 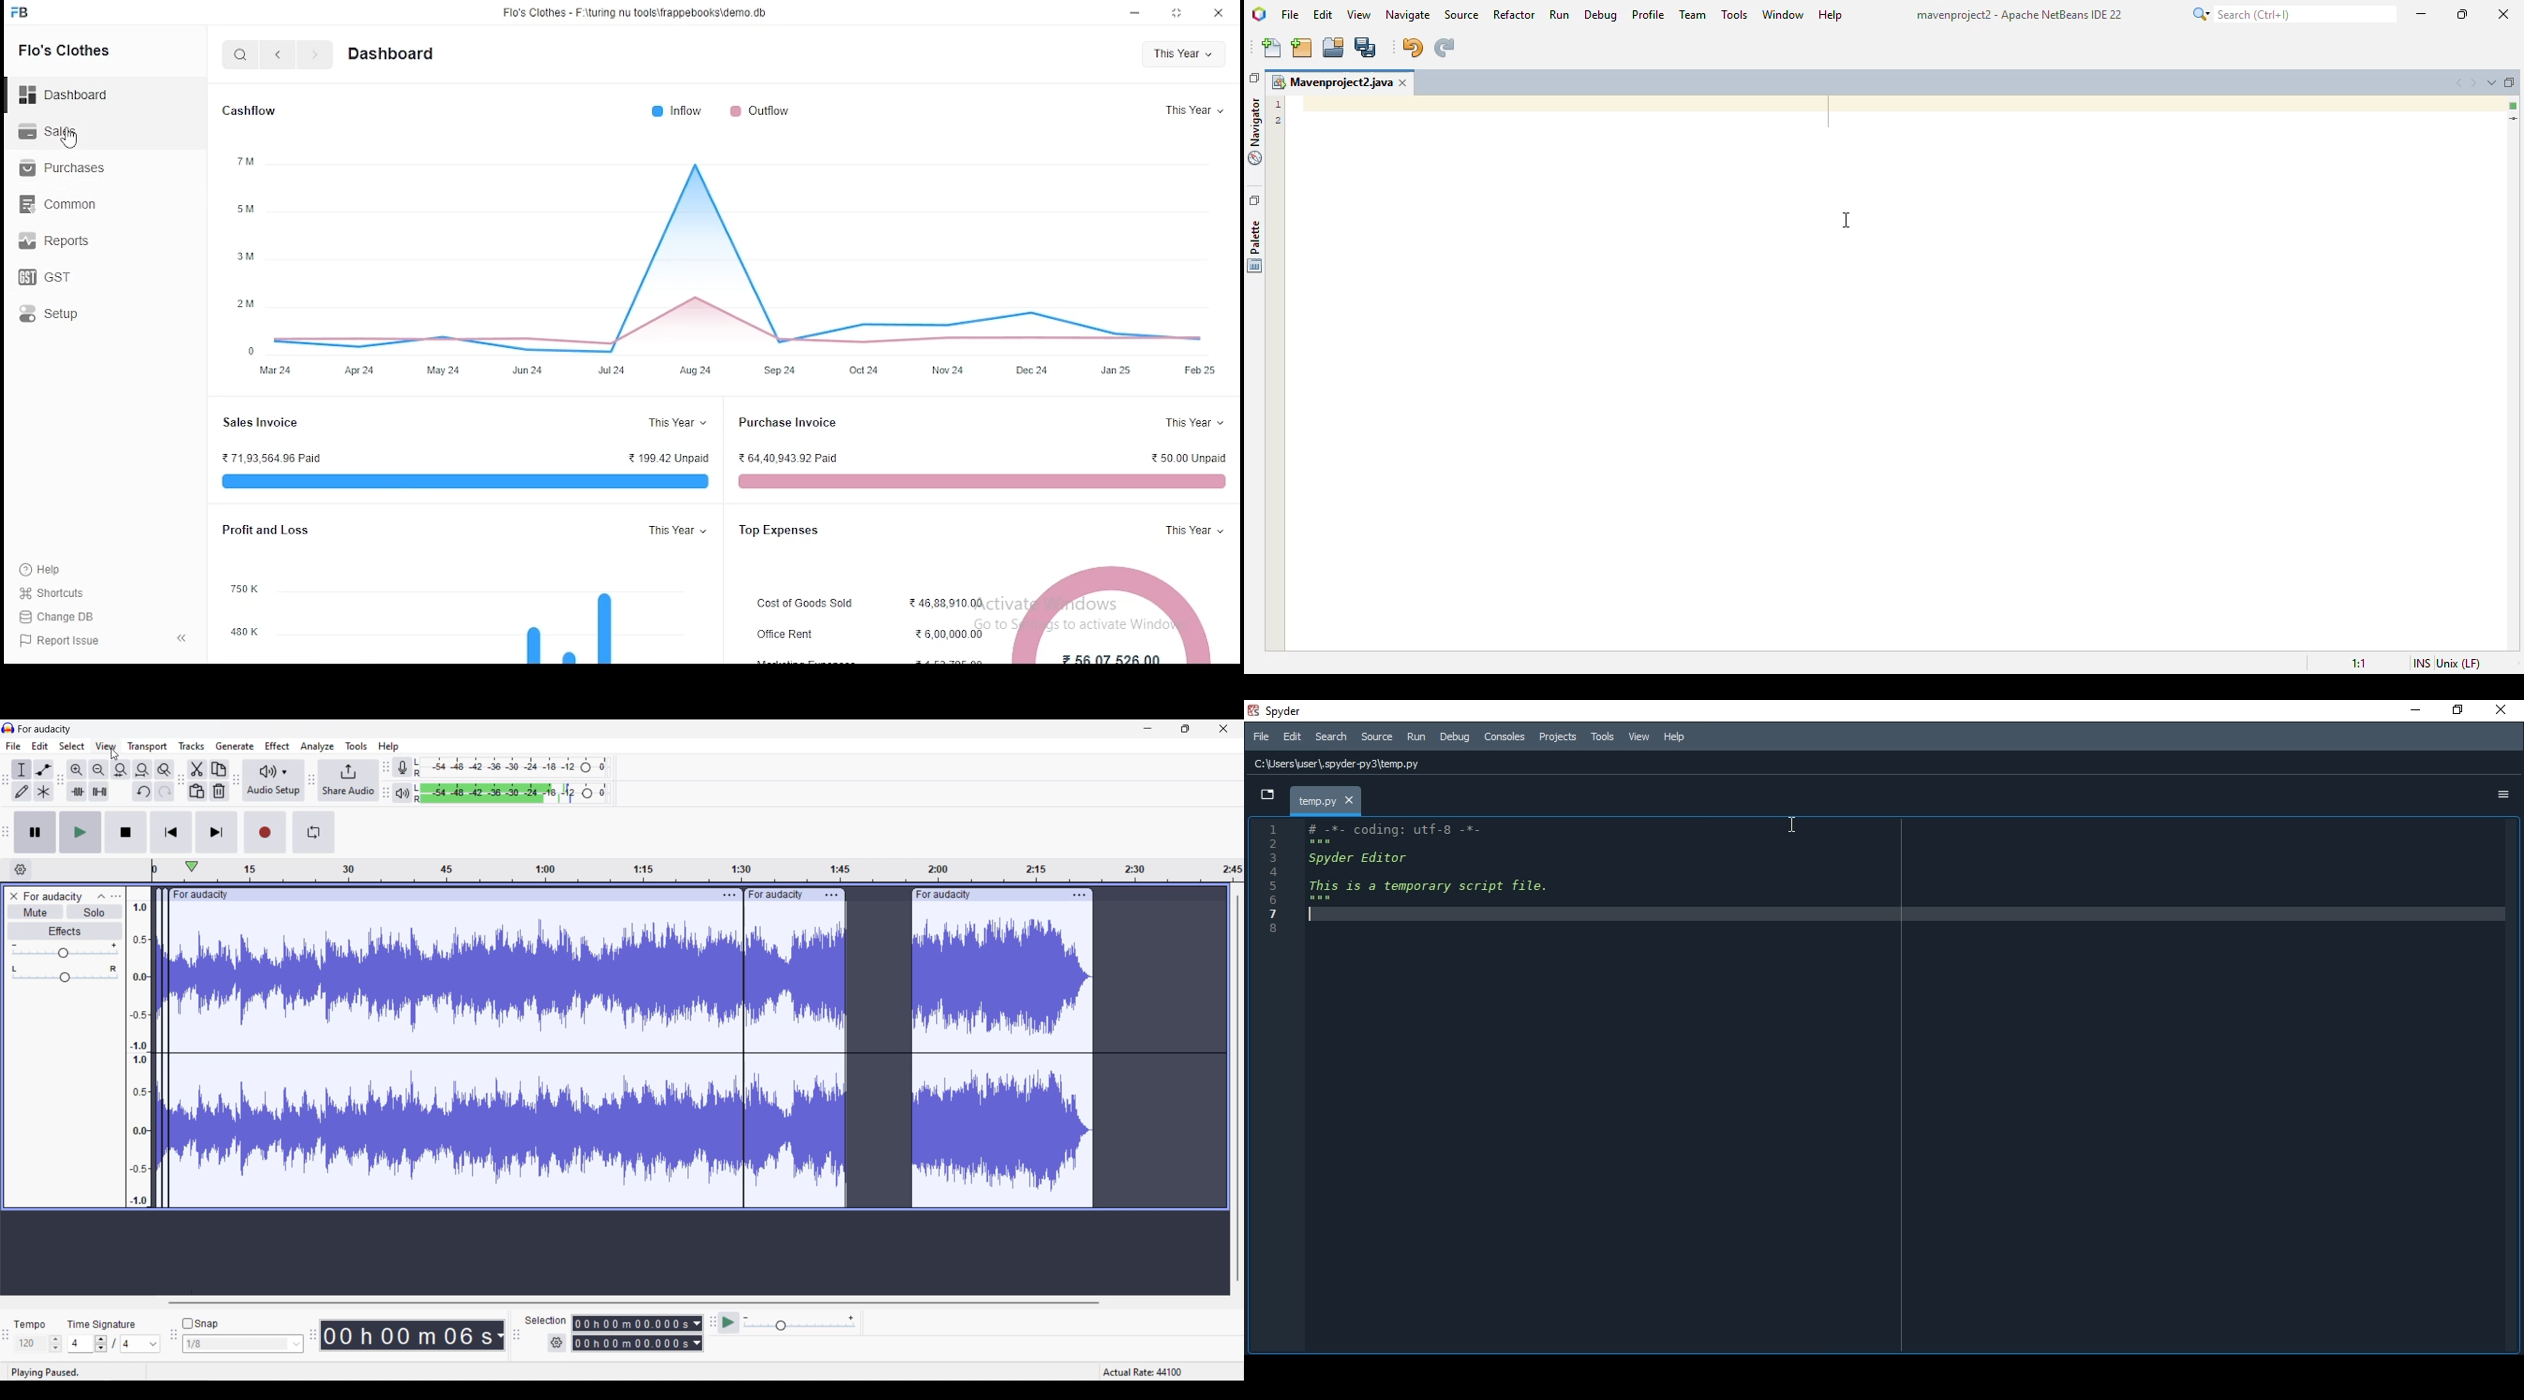 What do you see at coordinates (275, 780) in the screenshot?
I see `Audio setup` at bounding box center [275, 780].